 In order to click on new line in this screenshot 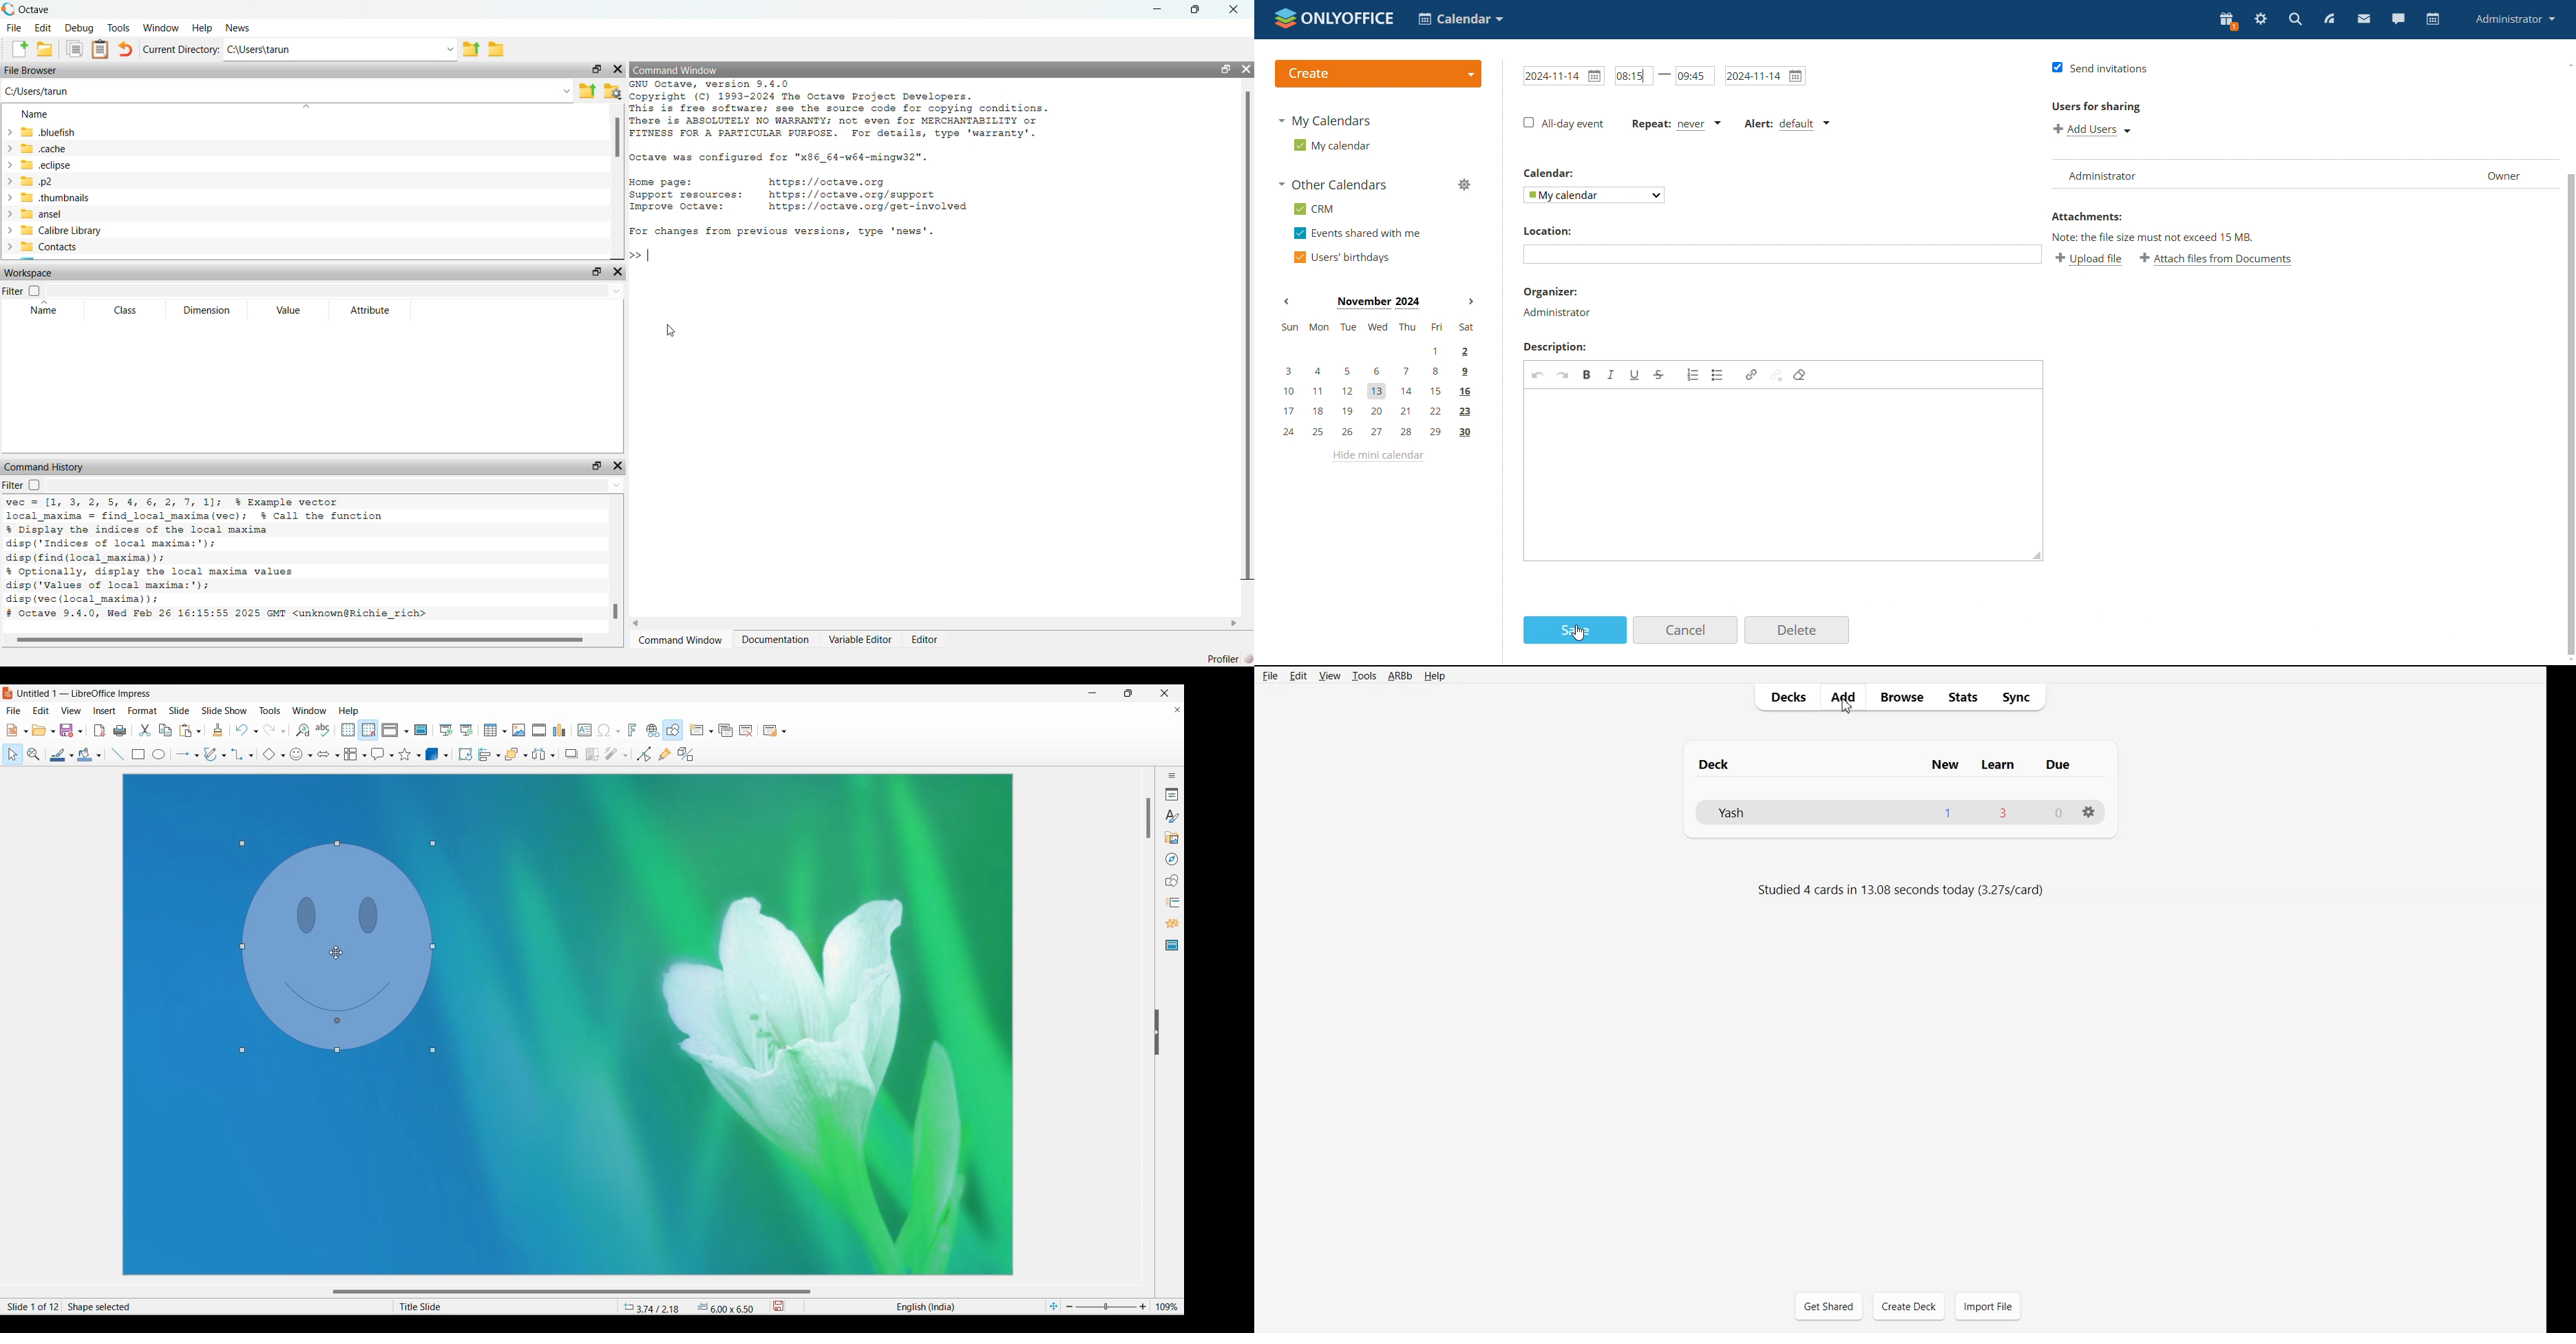, I will do `click(640, 254)`.